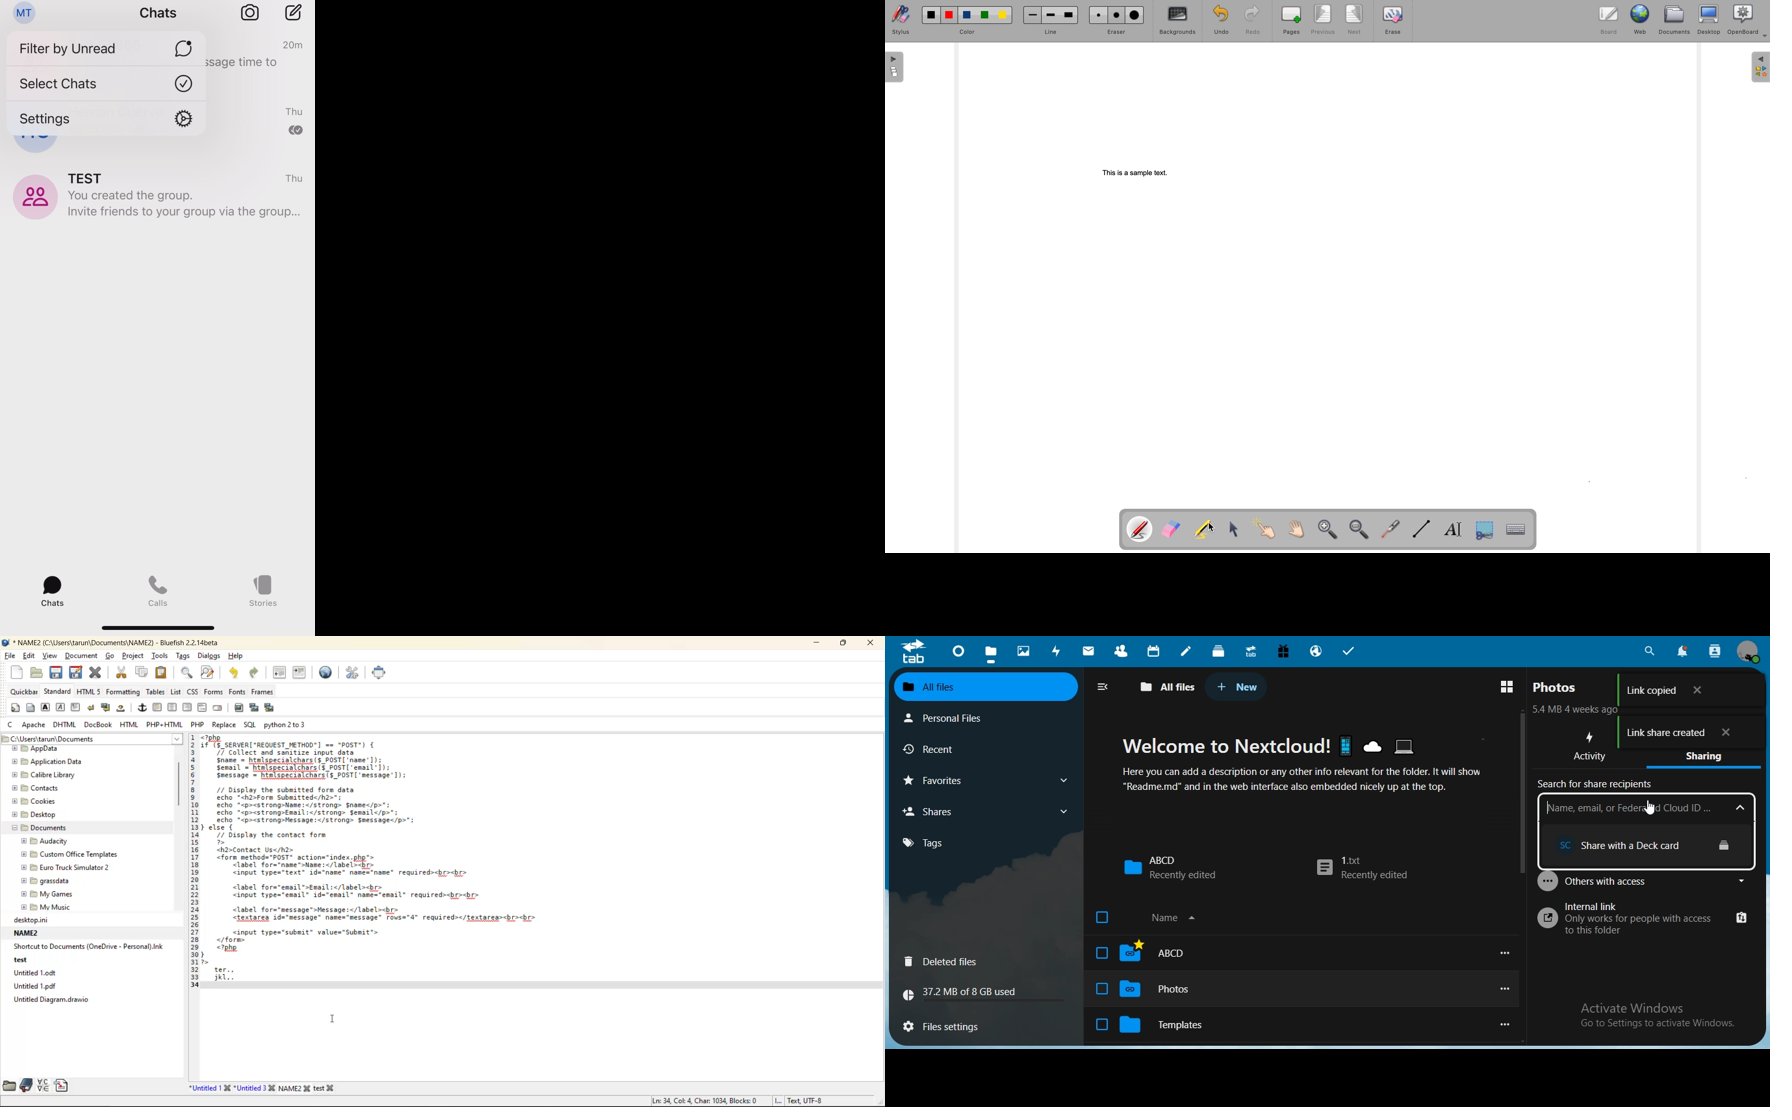 This screenshot has height=1120, width=1792. What do you see at coordinates (1283, 652) in the screenshot?
I see `free trial` at bounding box center [1283, 652].